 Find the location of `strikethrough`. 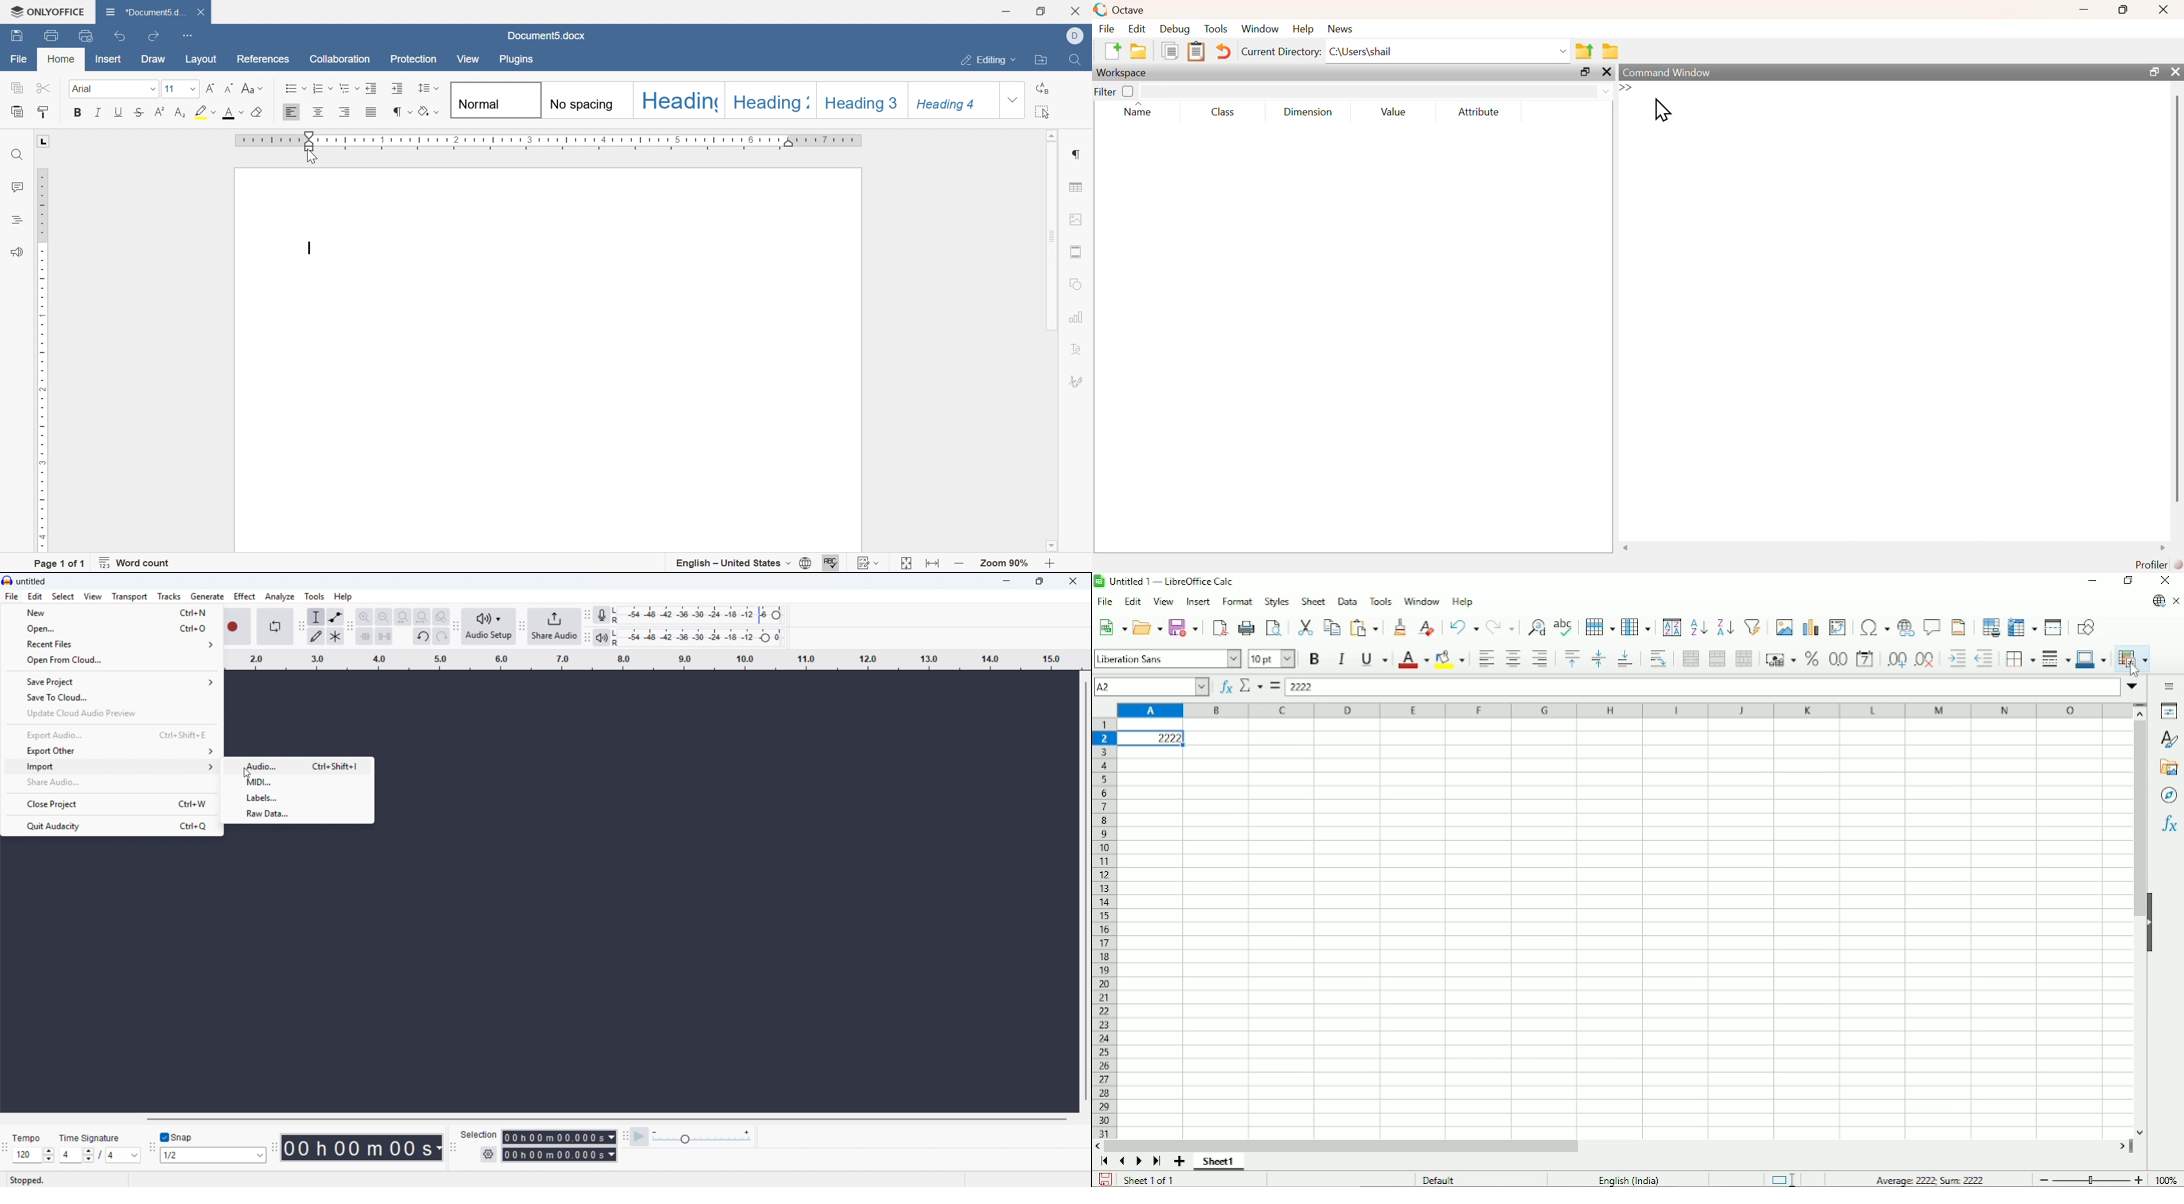

strikethrough is located at coordinates (140, 111).